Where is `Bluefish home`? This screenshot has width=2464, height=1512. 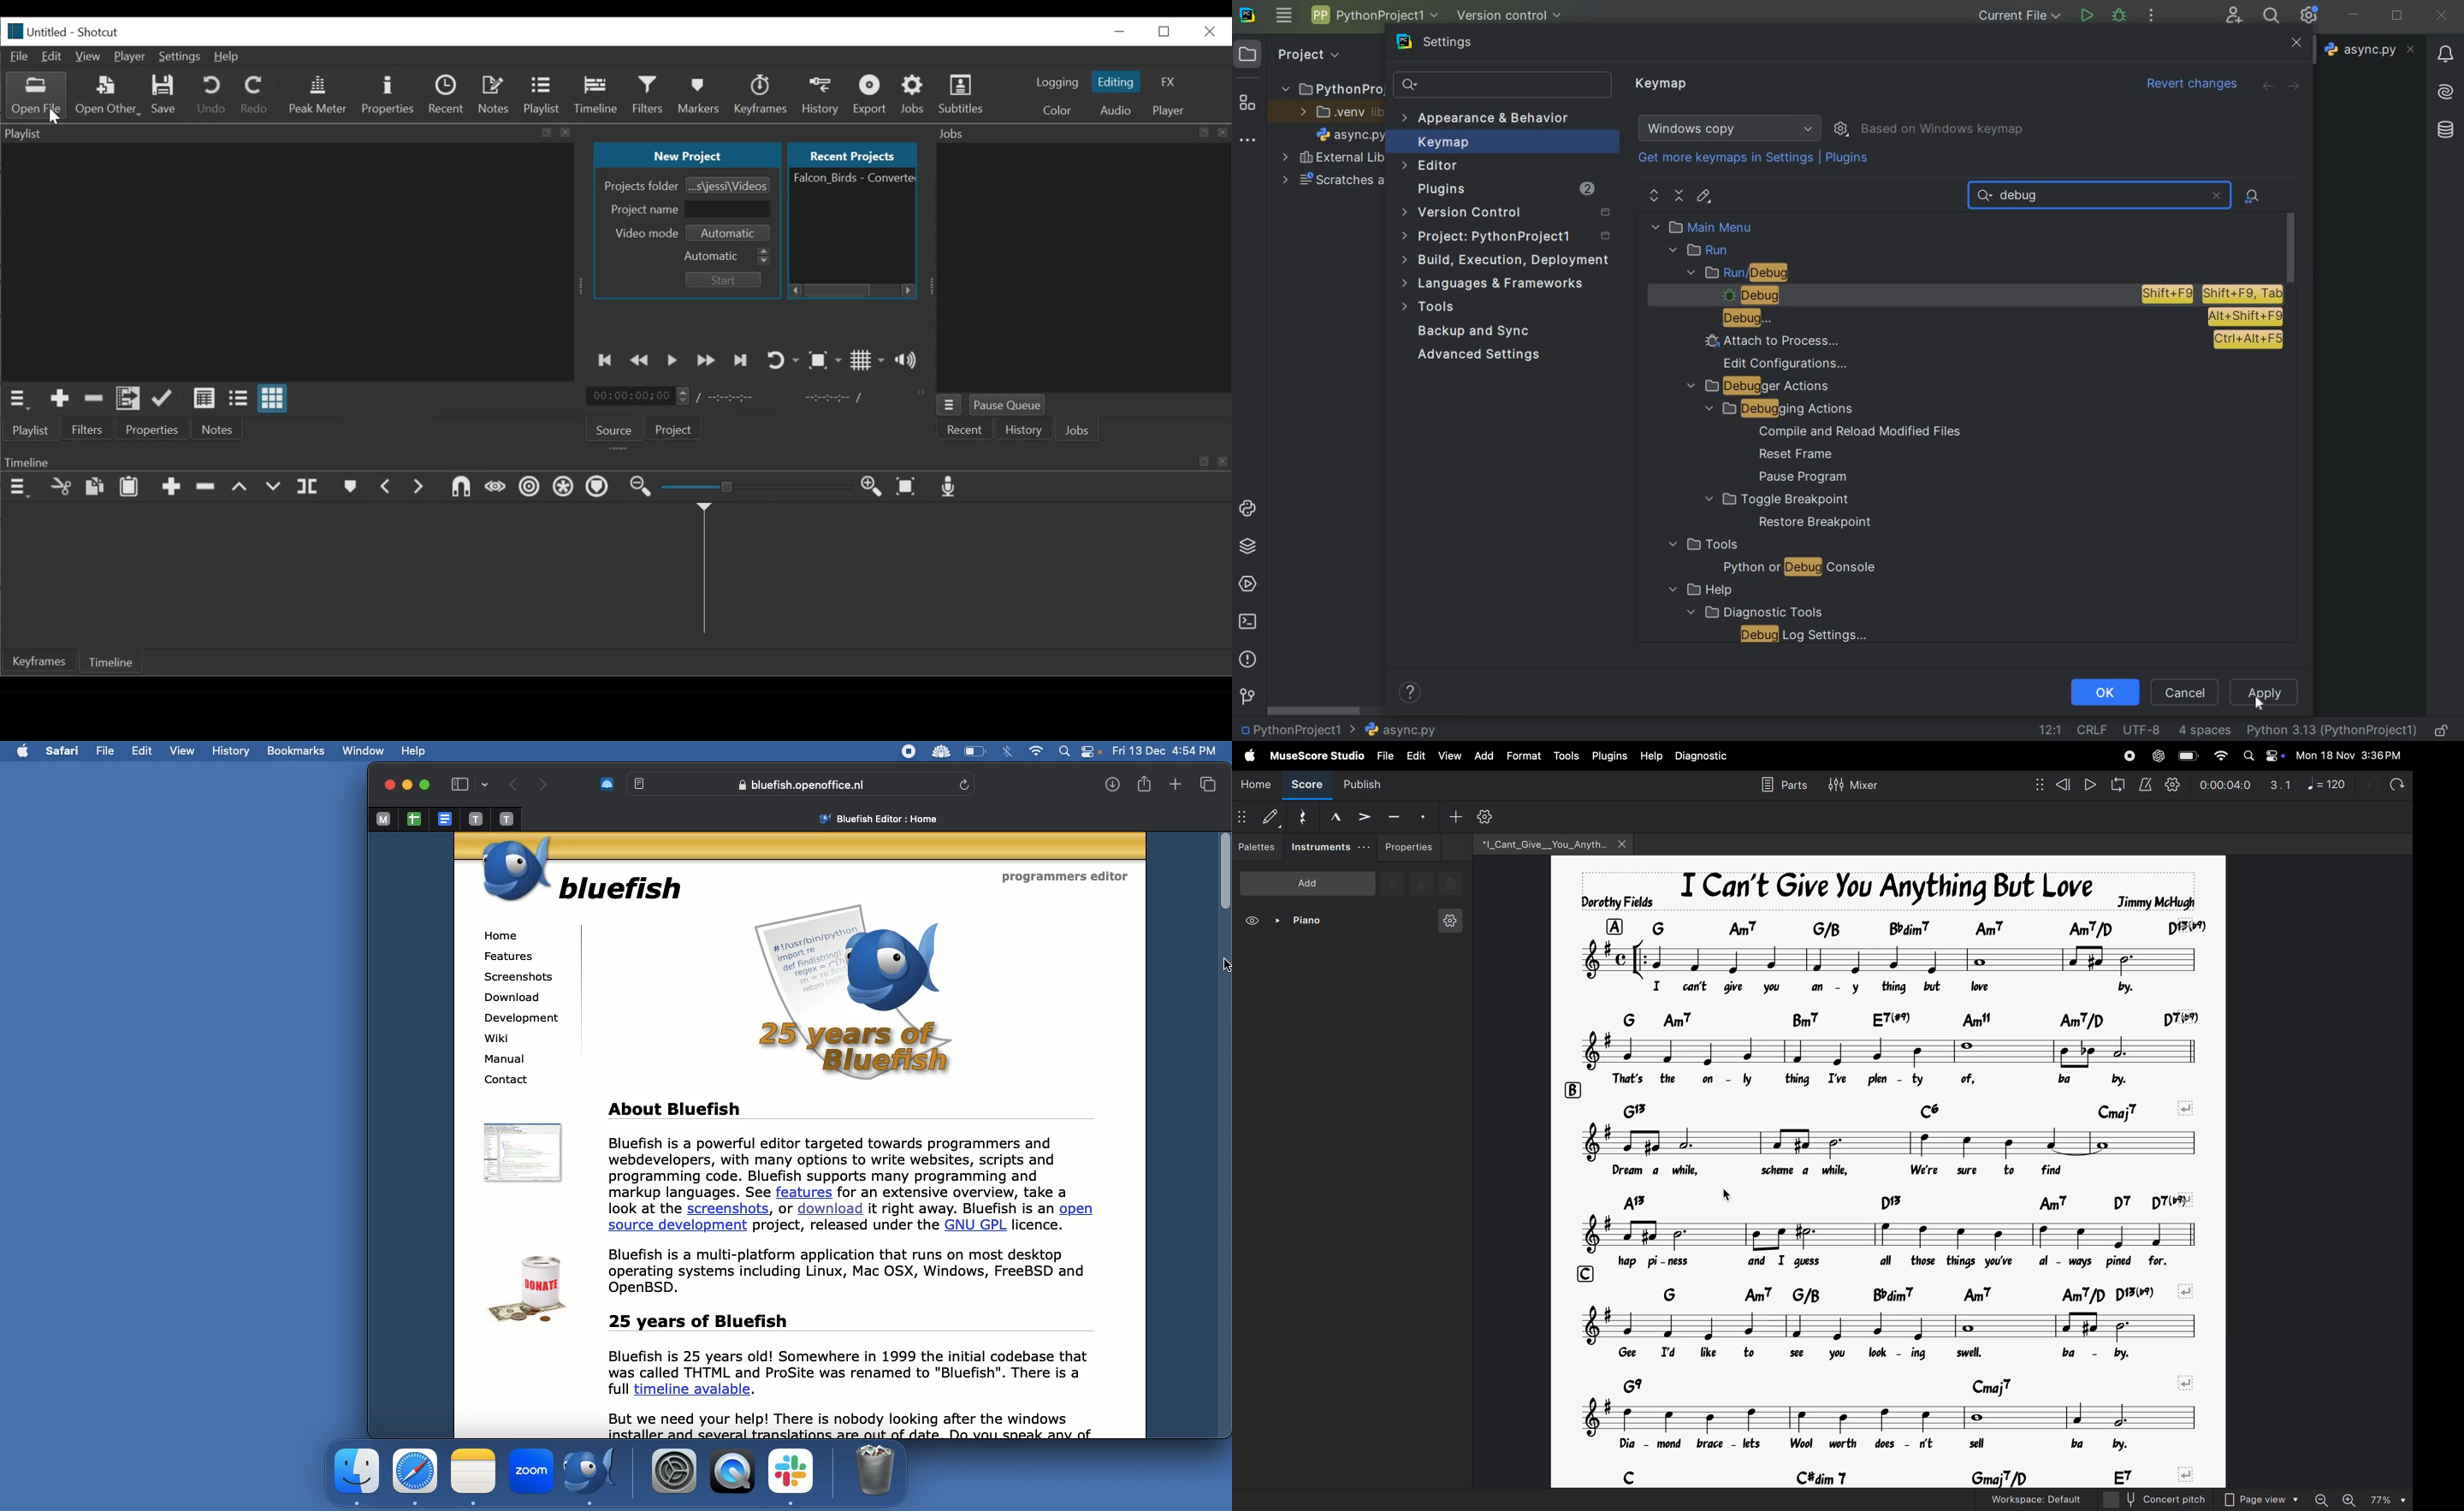 Bluefish home is located at coordinates (871, 819).